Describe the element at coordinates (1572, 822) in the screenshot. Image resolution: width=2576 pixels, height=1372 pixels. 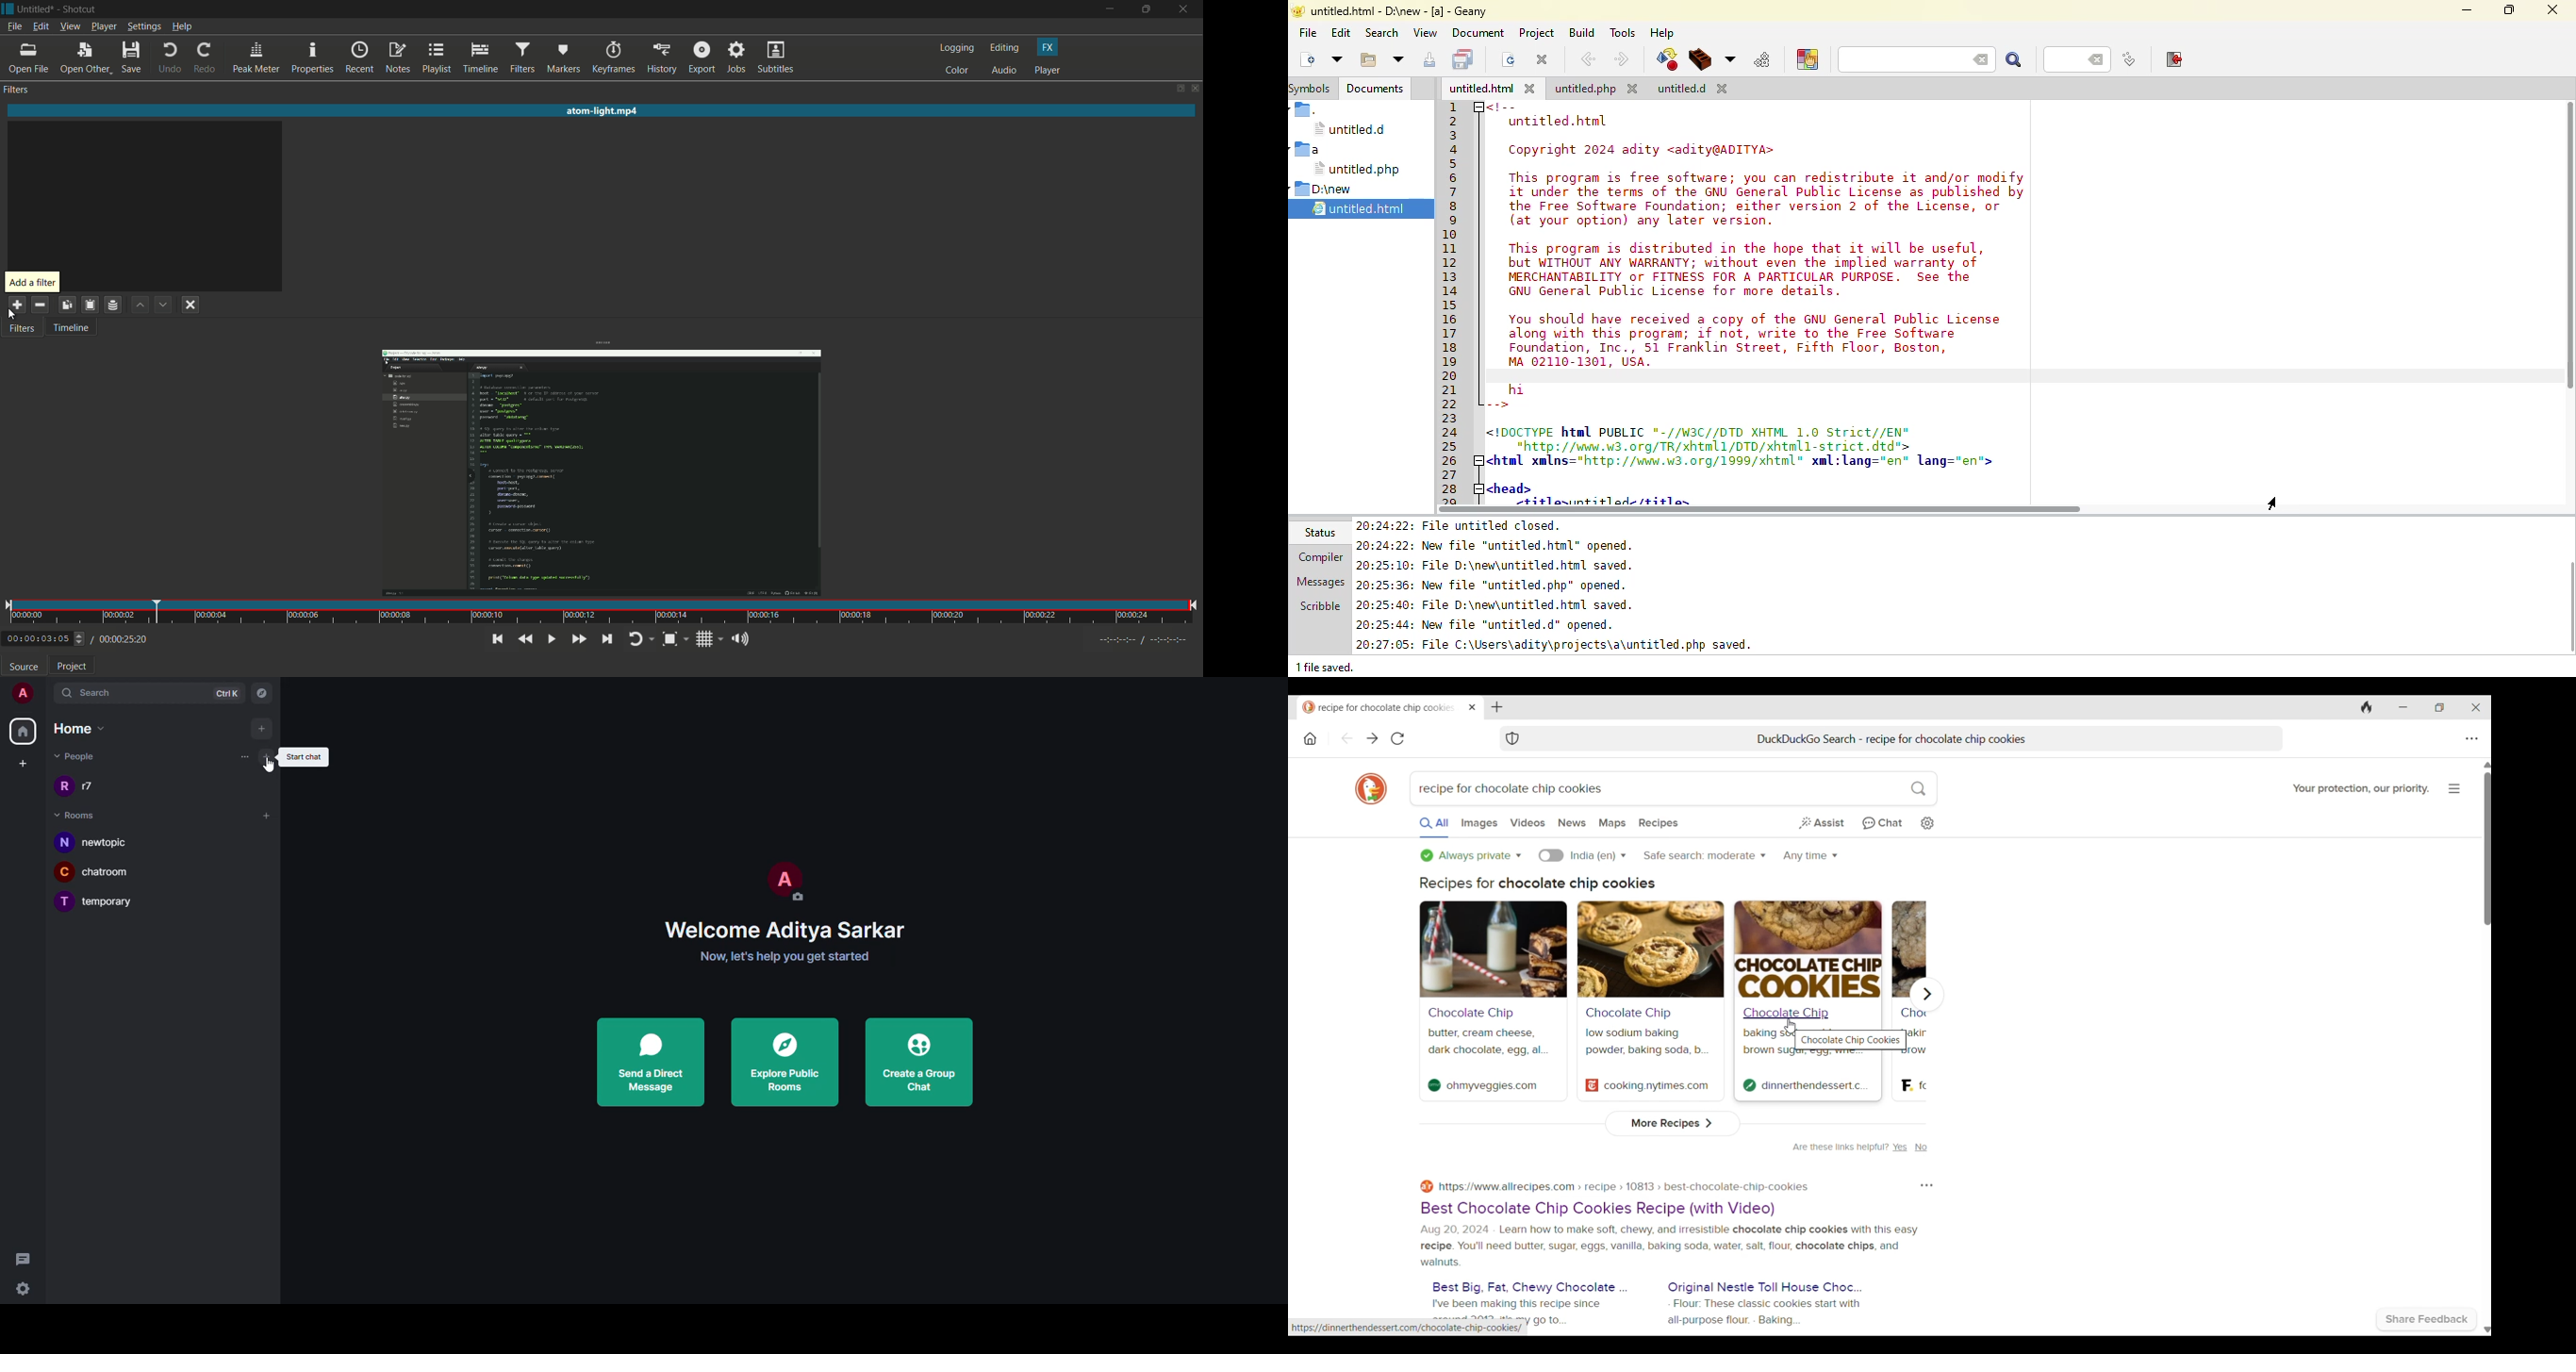
I see `Search news` at that location.